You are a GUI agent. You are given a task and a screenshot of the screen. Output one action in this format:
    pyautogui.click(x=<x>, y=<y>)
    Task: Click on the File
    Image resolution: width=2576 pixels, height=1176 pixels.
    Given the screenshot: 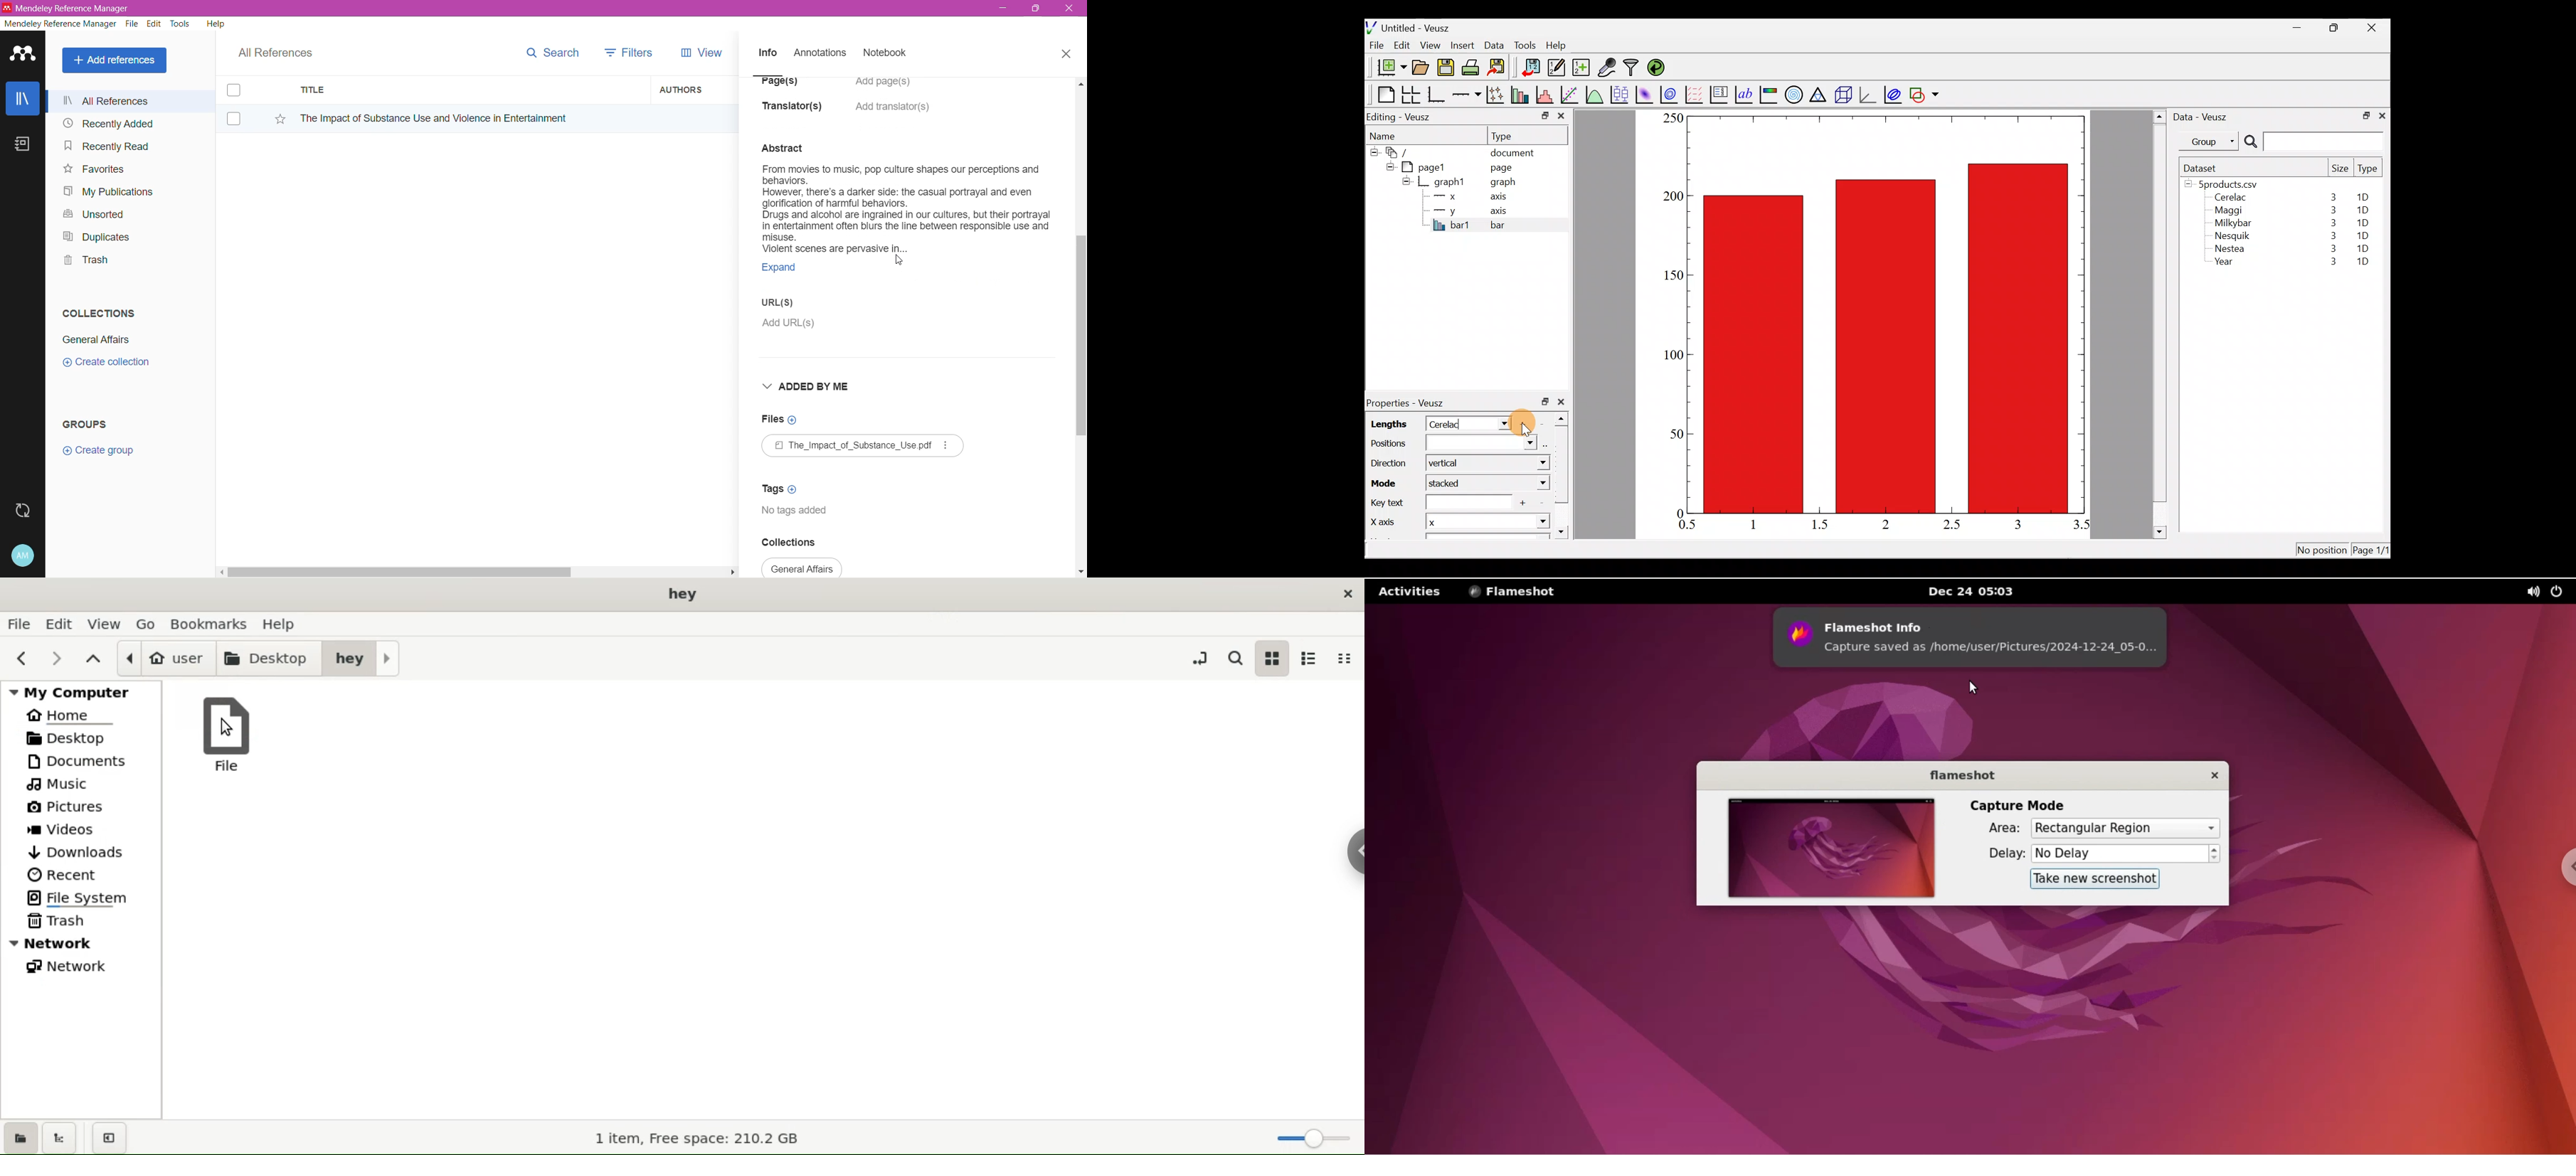 What is the action you would take?
    pyautogui.click(x=1375, y=45)
    